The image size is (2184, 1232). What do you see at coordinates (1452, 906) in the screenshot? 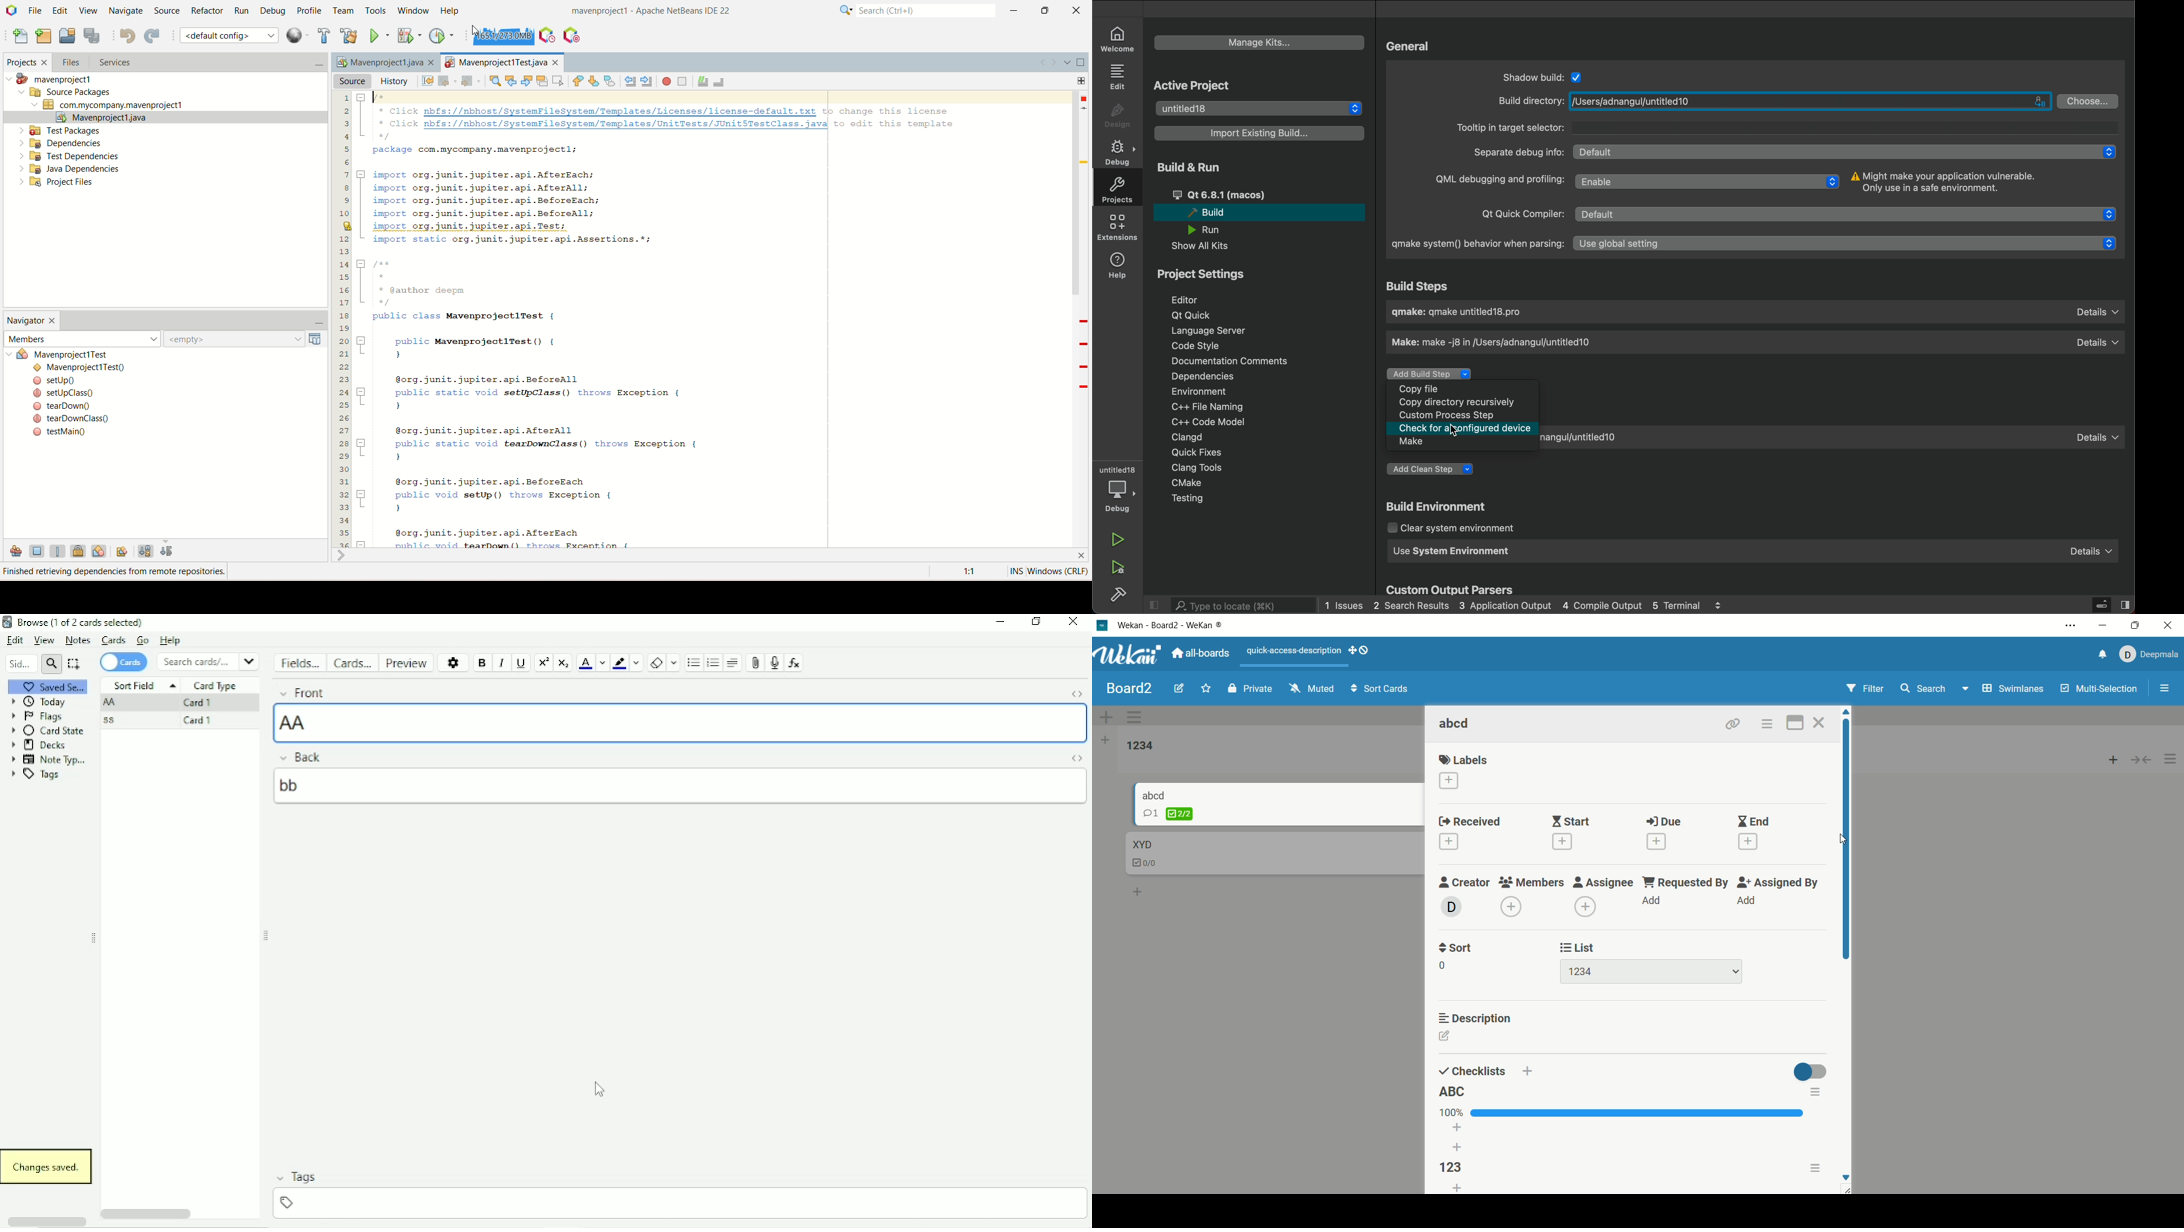
I see `avatar` at bounding box center [1452, 906].